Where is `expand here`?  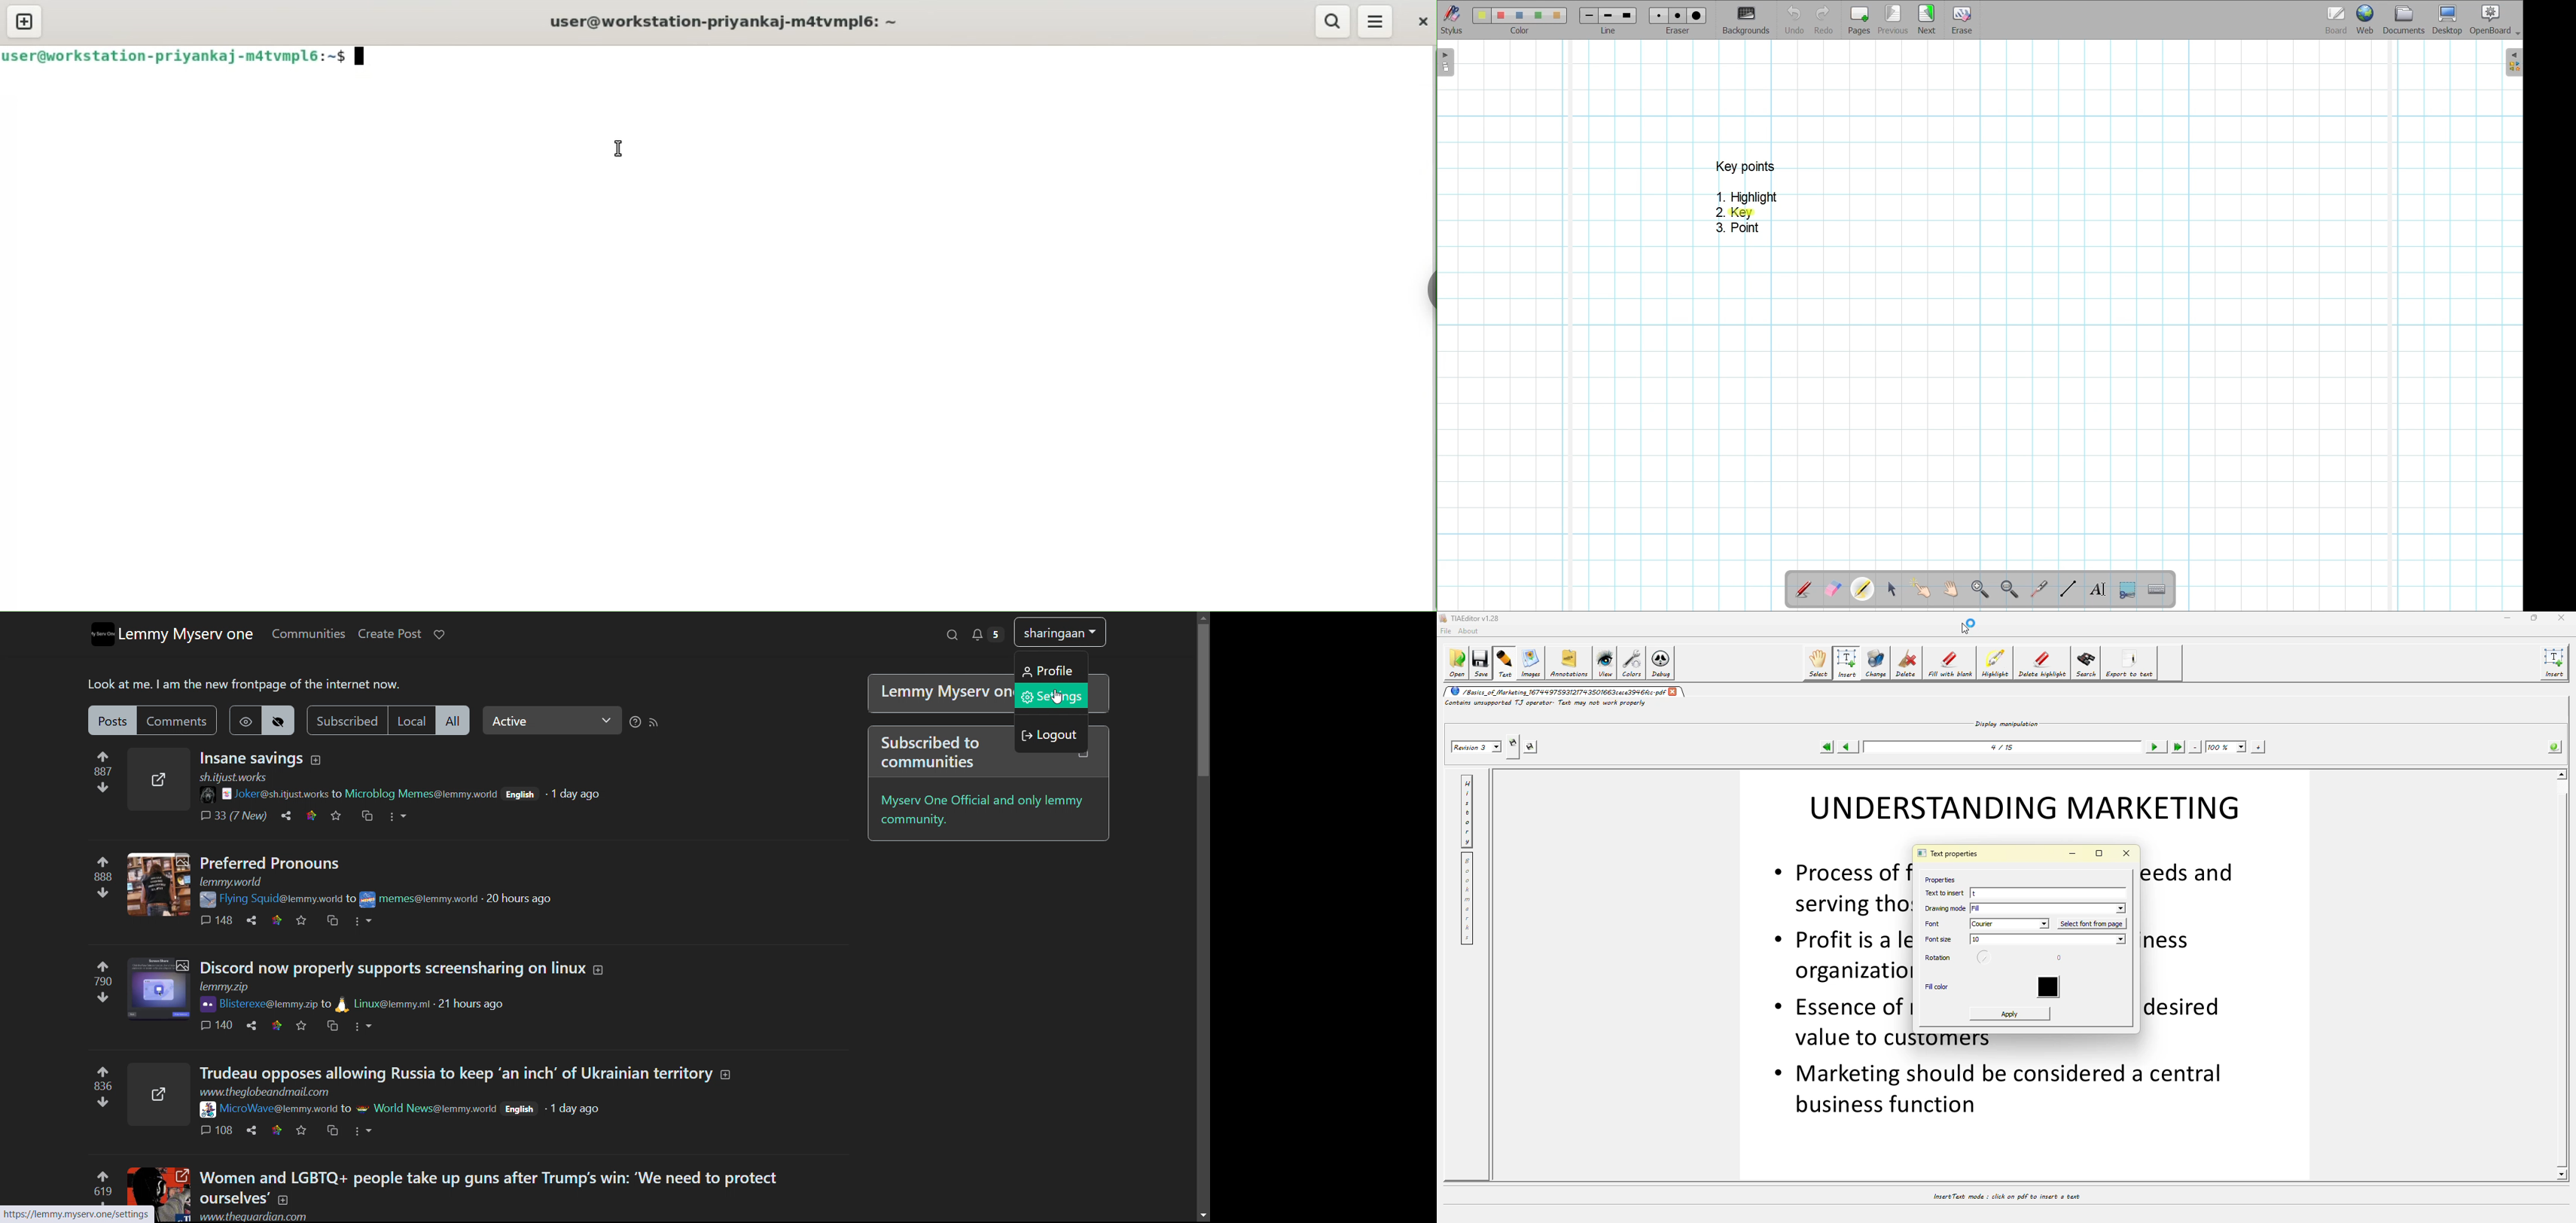
expand here is located at coordinates (157, 779).